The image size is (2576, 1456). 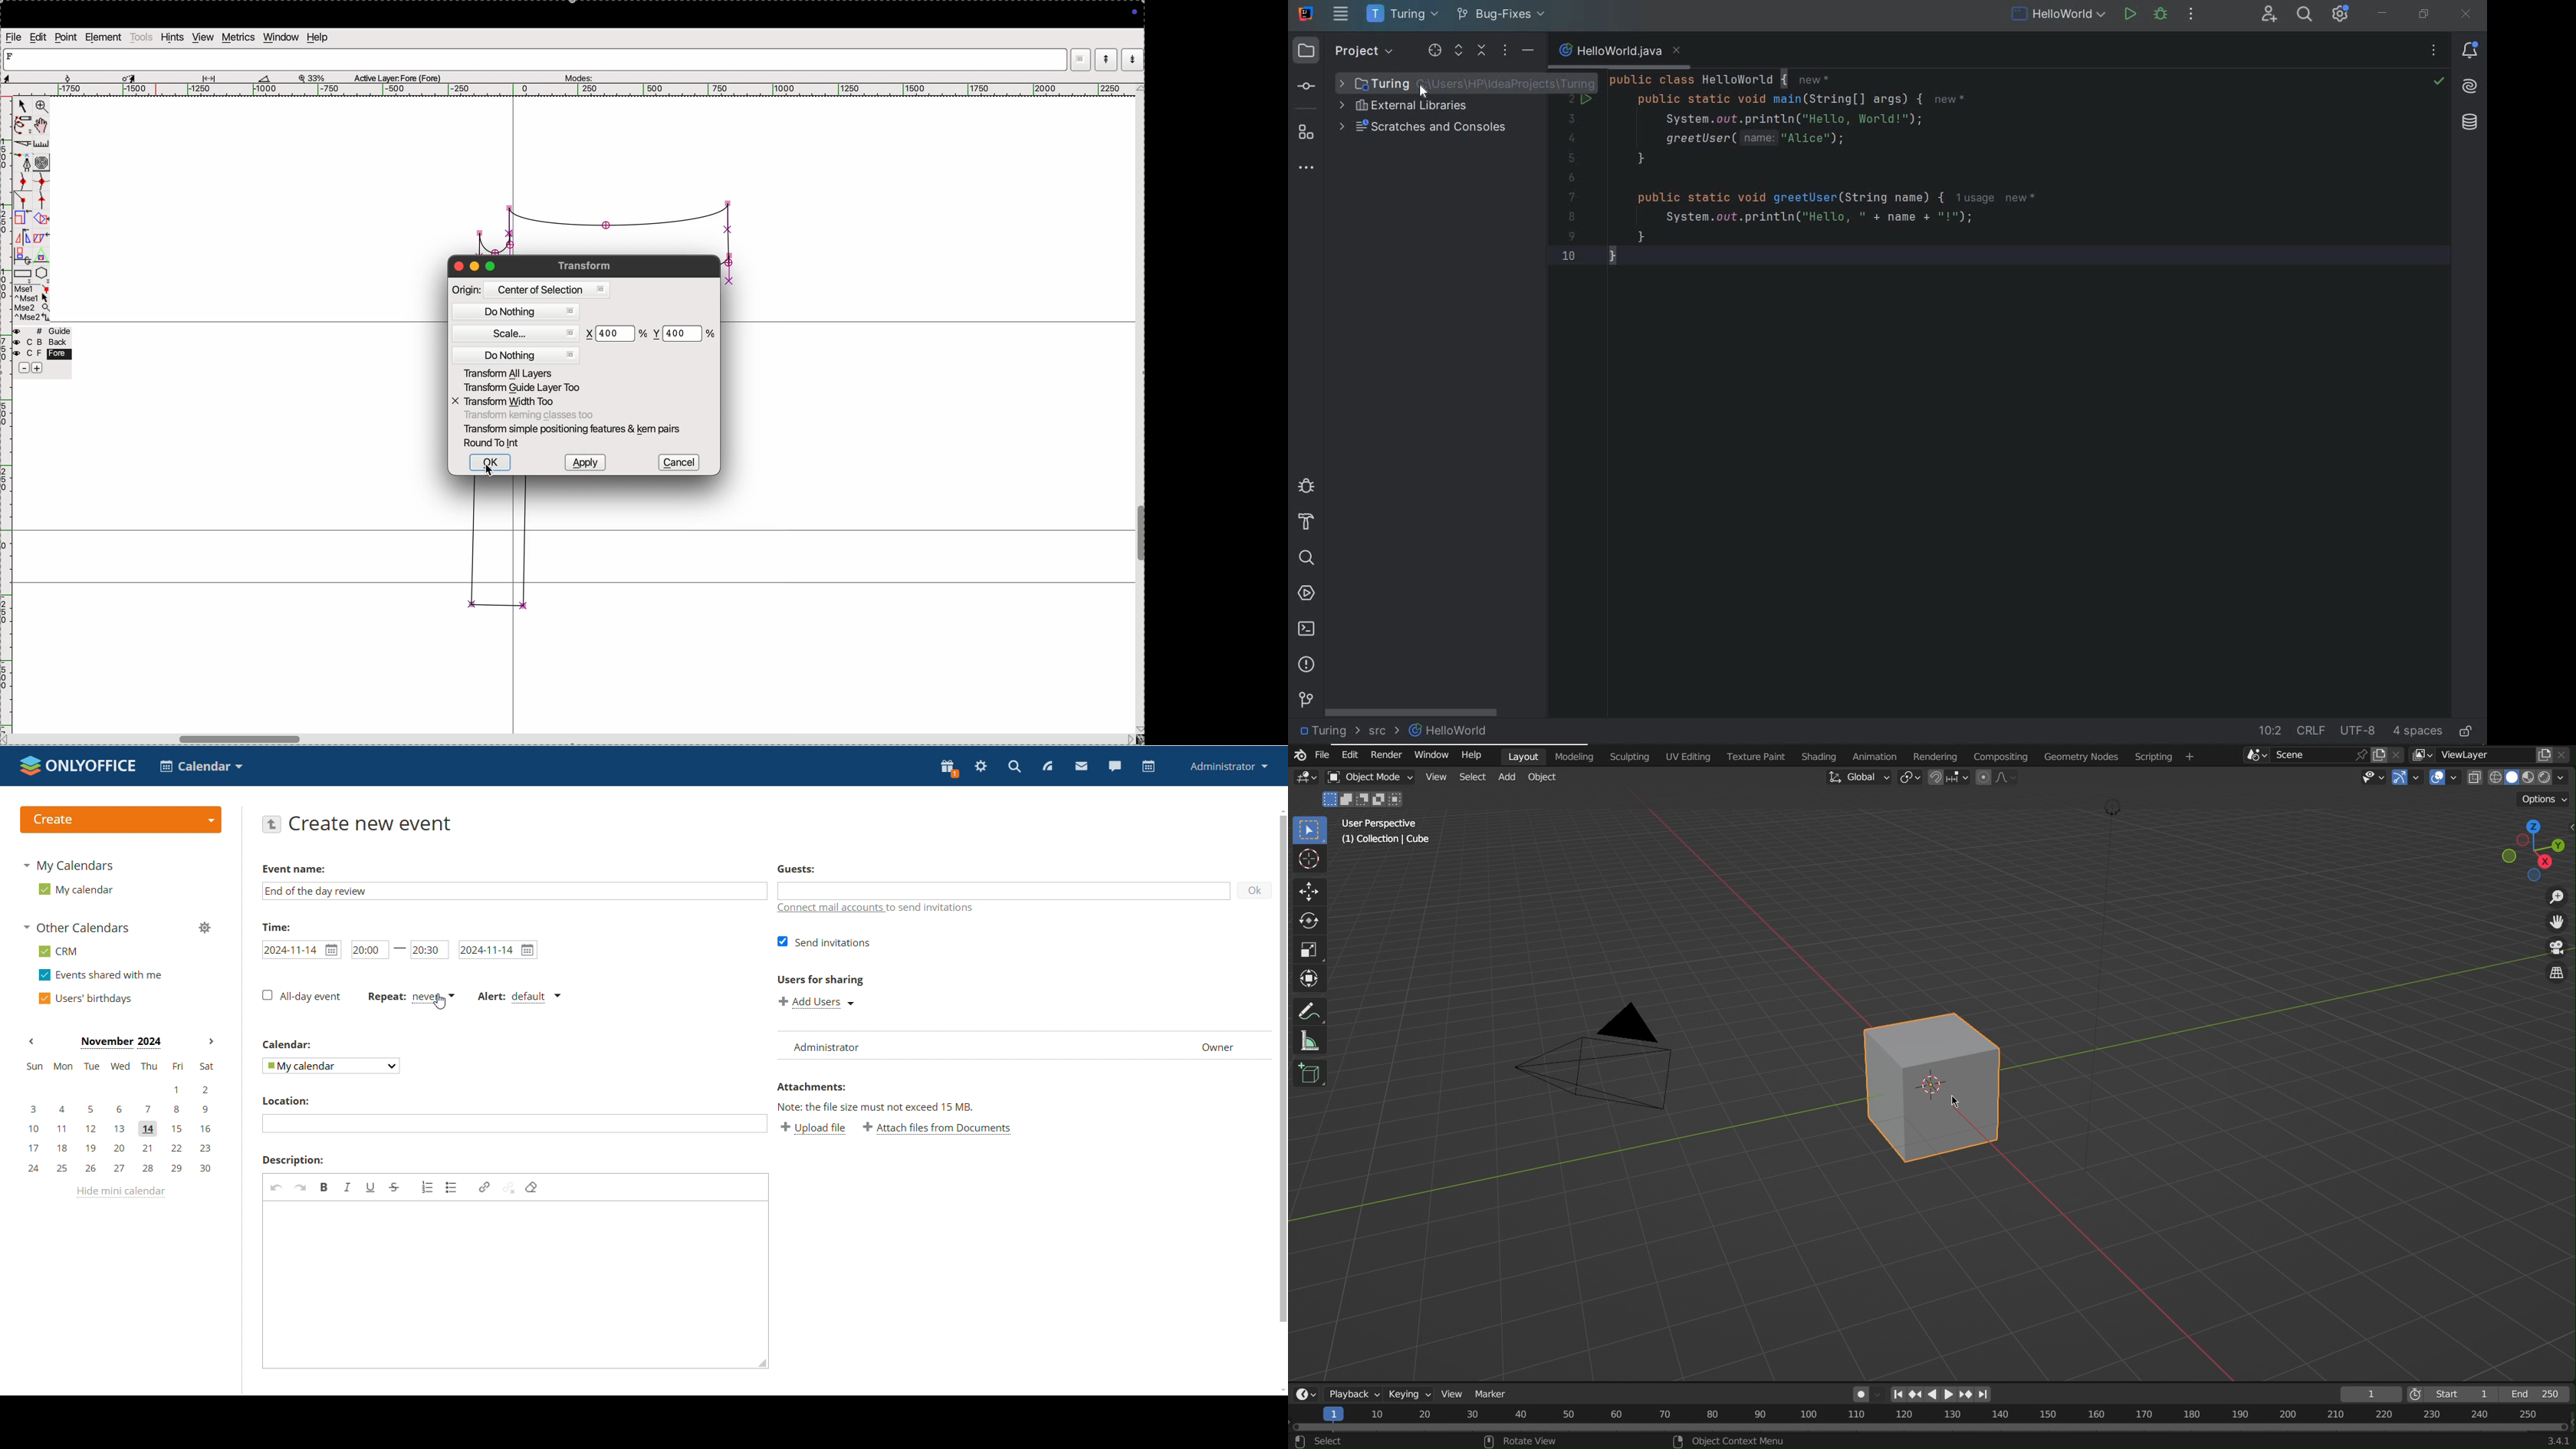 What do you see at coordinates (12, 56) in the screenshot?
I see `letter F` at bounding box center [12, 56].